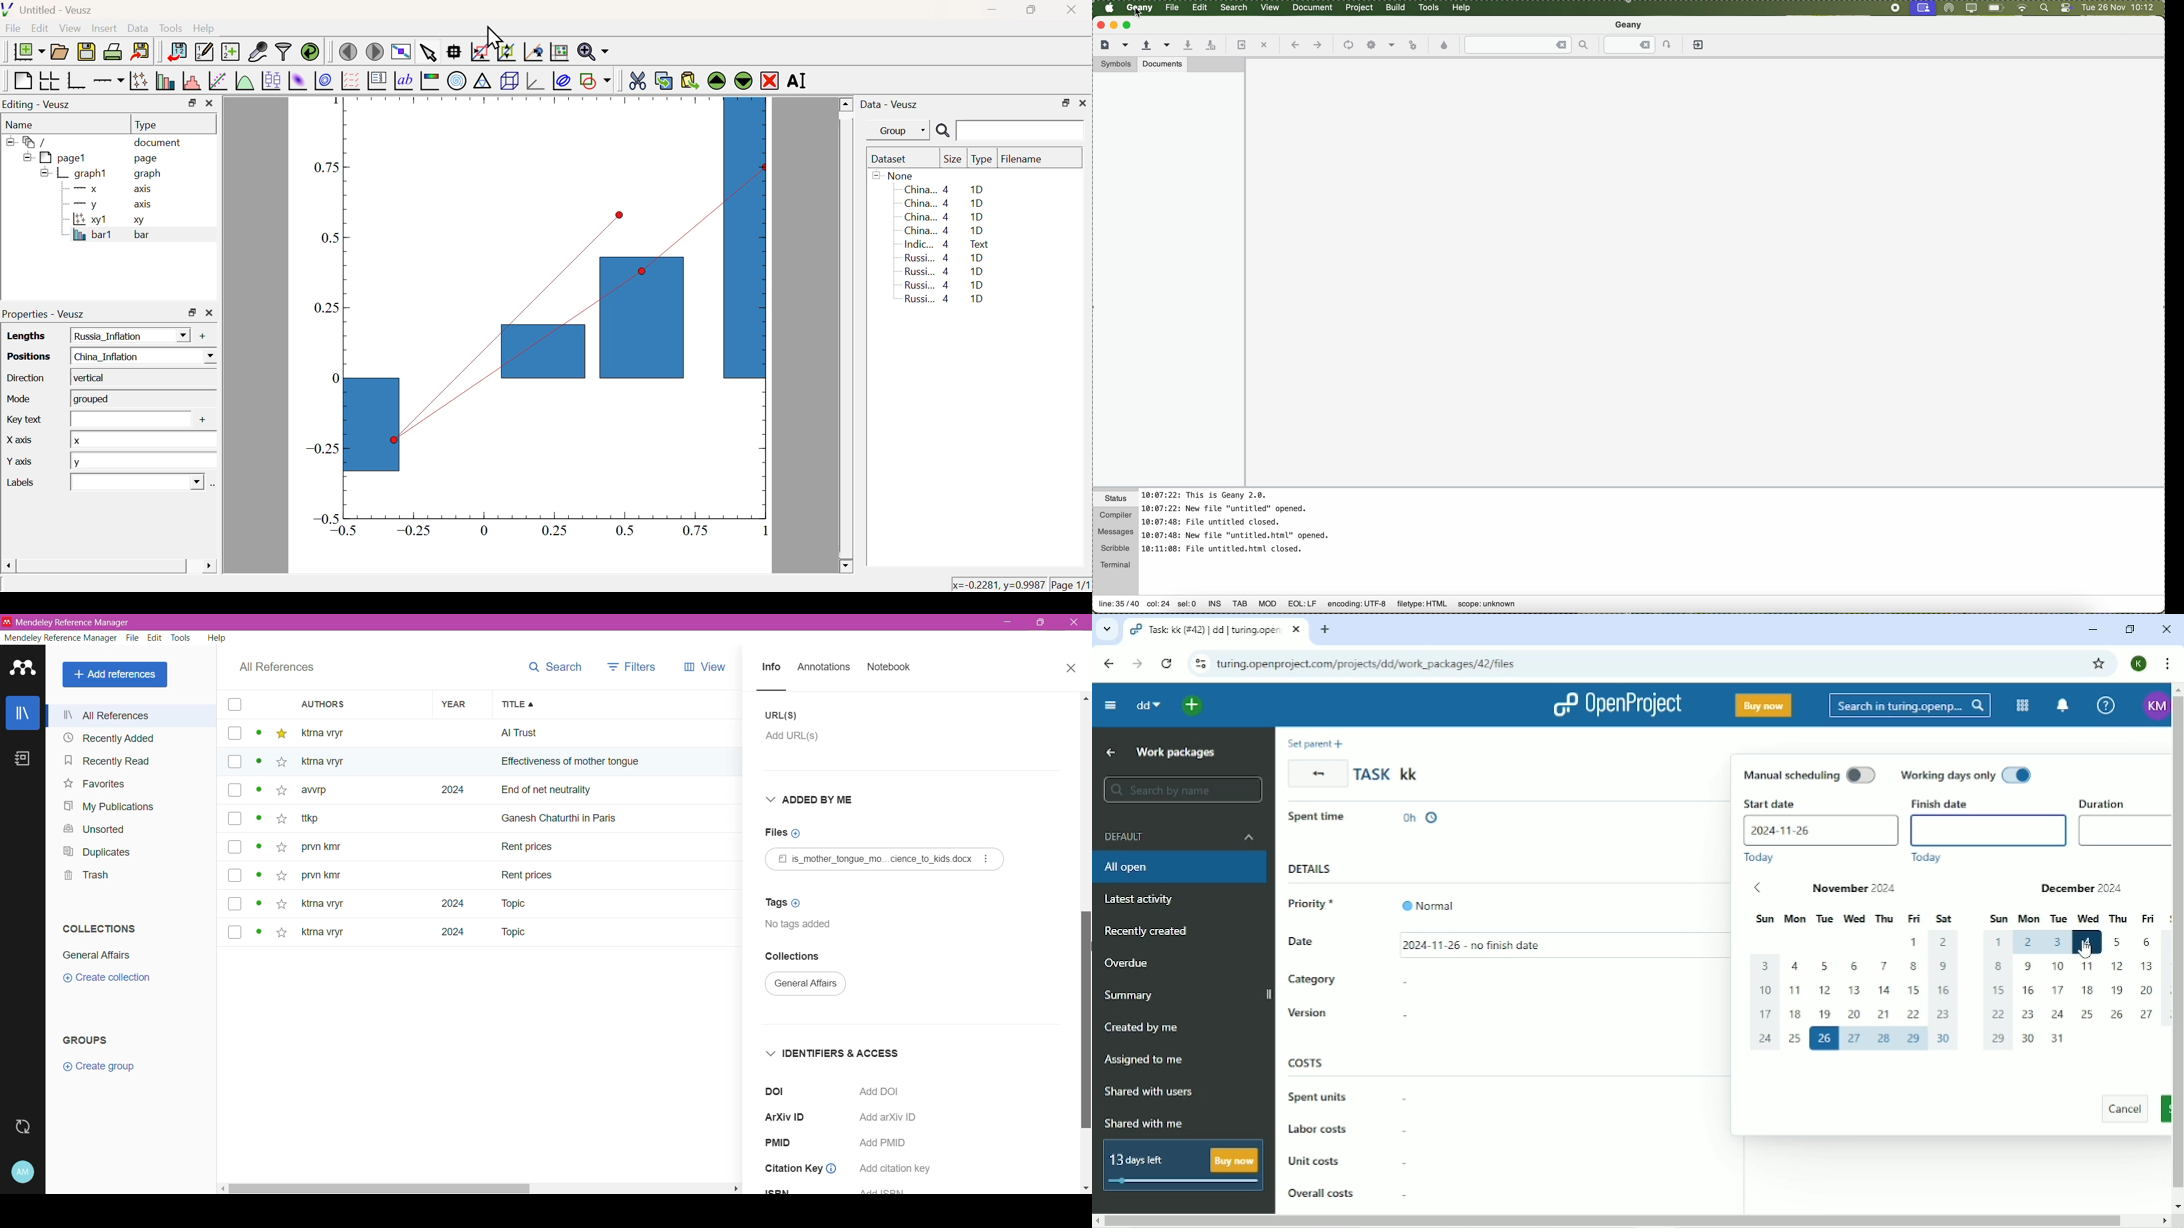 This screenshot has height=1232, width=2184. What do you see at coordinates (777, 1091) in the screenshot?
I see `` at bounding box center [777, 1091].